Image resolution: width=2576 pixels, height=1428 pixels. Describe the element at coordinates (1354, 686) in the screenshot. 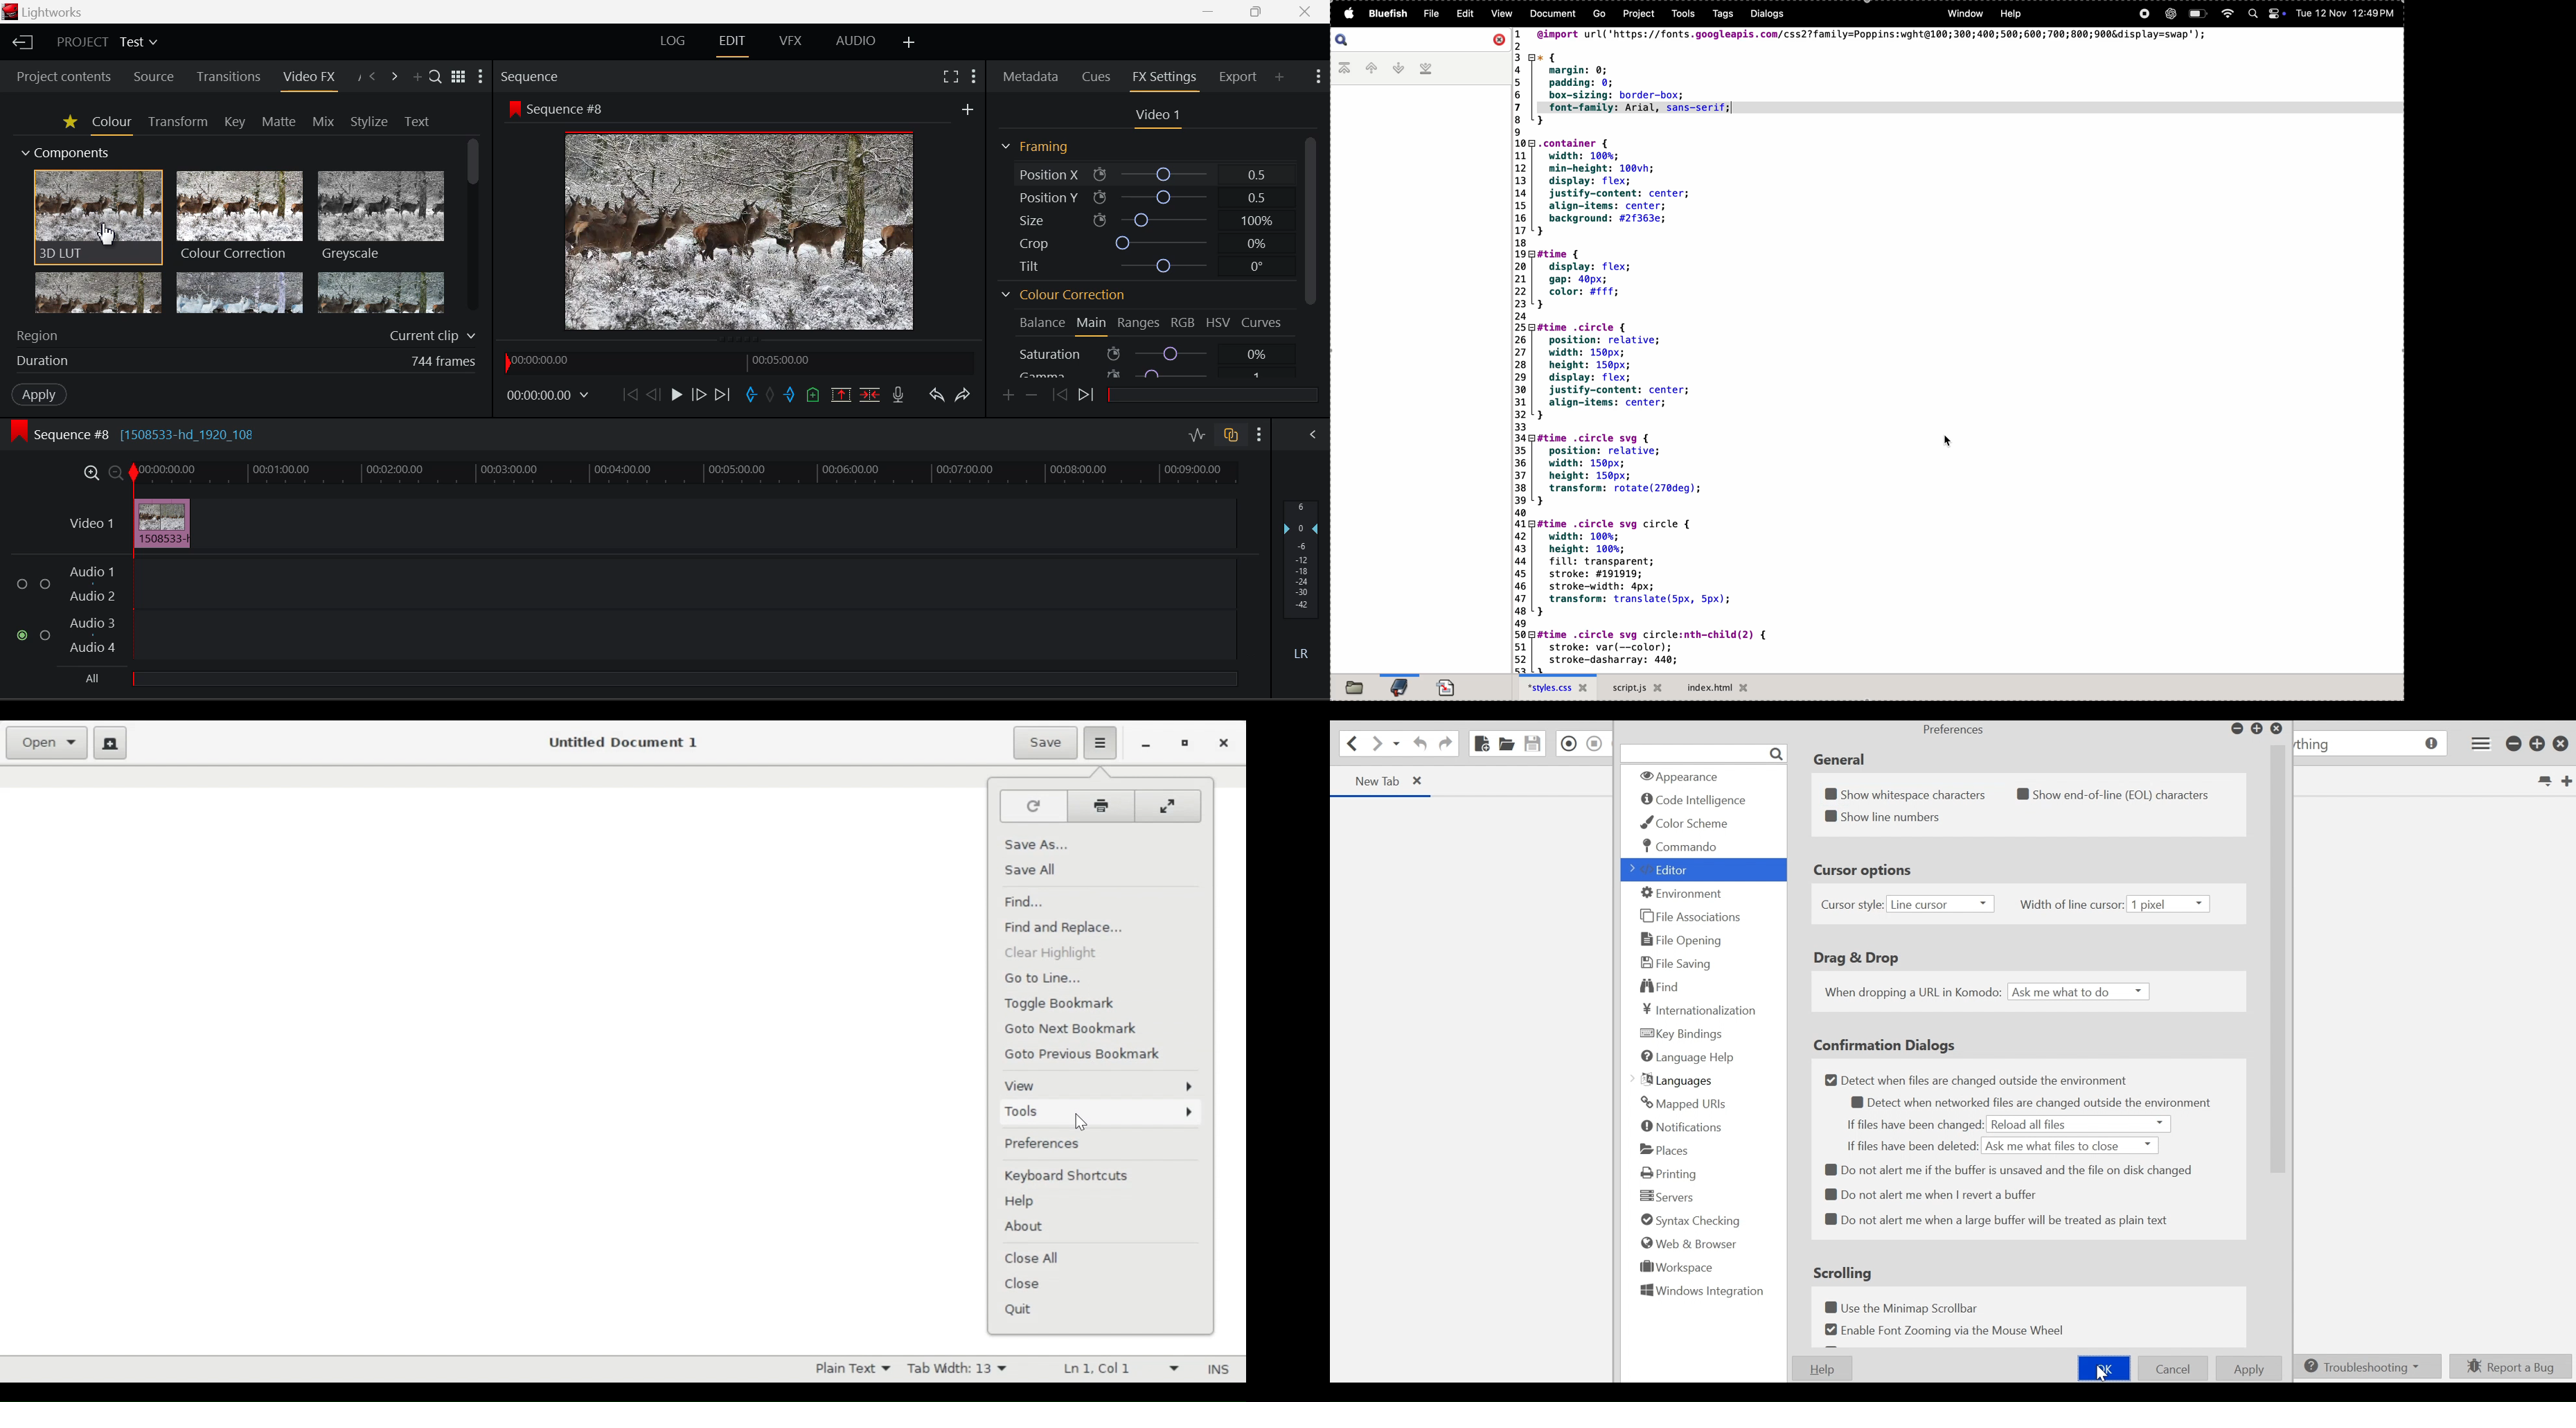

I see `open file` at that location.